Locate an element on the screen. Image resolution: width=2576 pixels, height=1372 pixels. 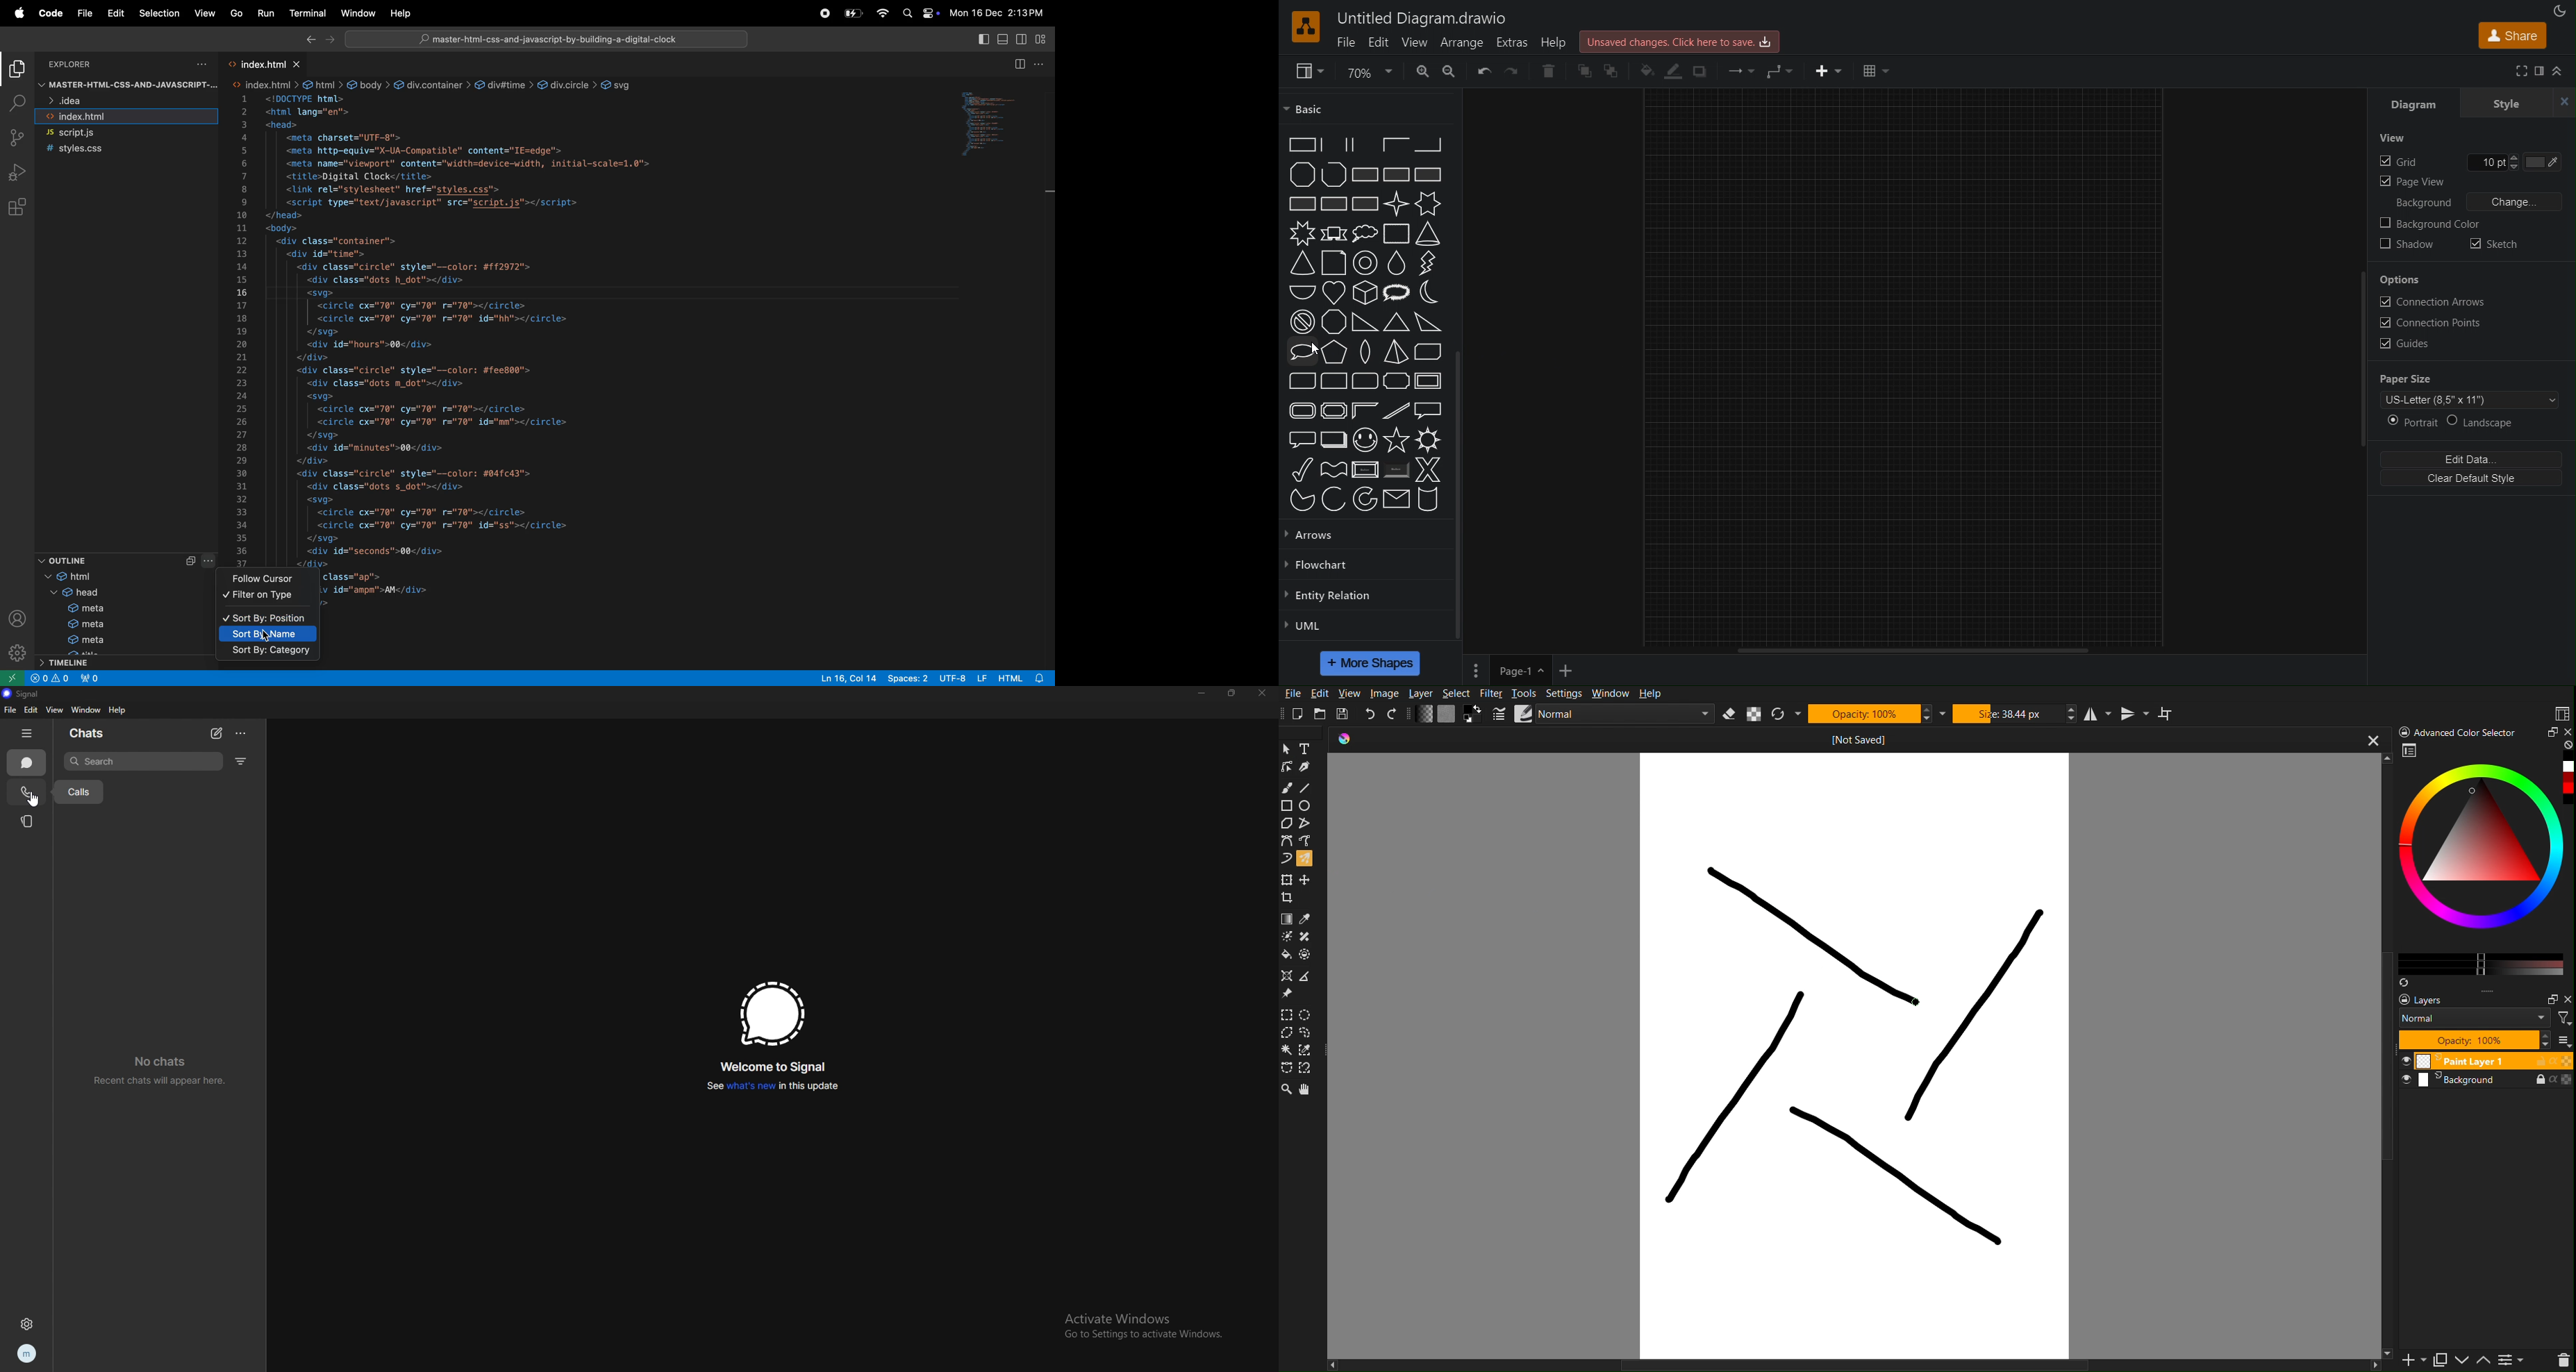
Texture is located at coordinates (1447, 714).